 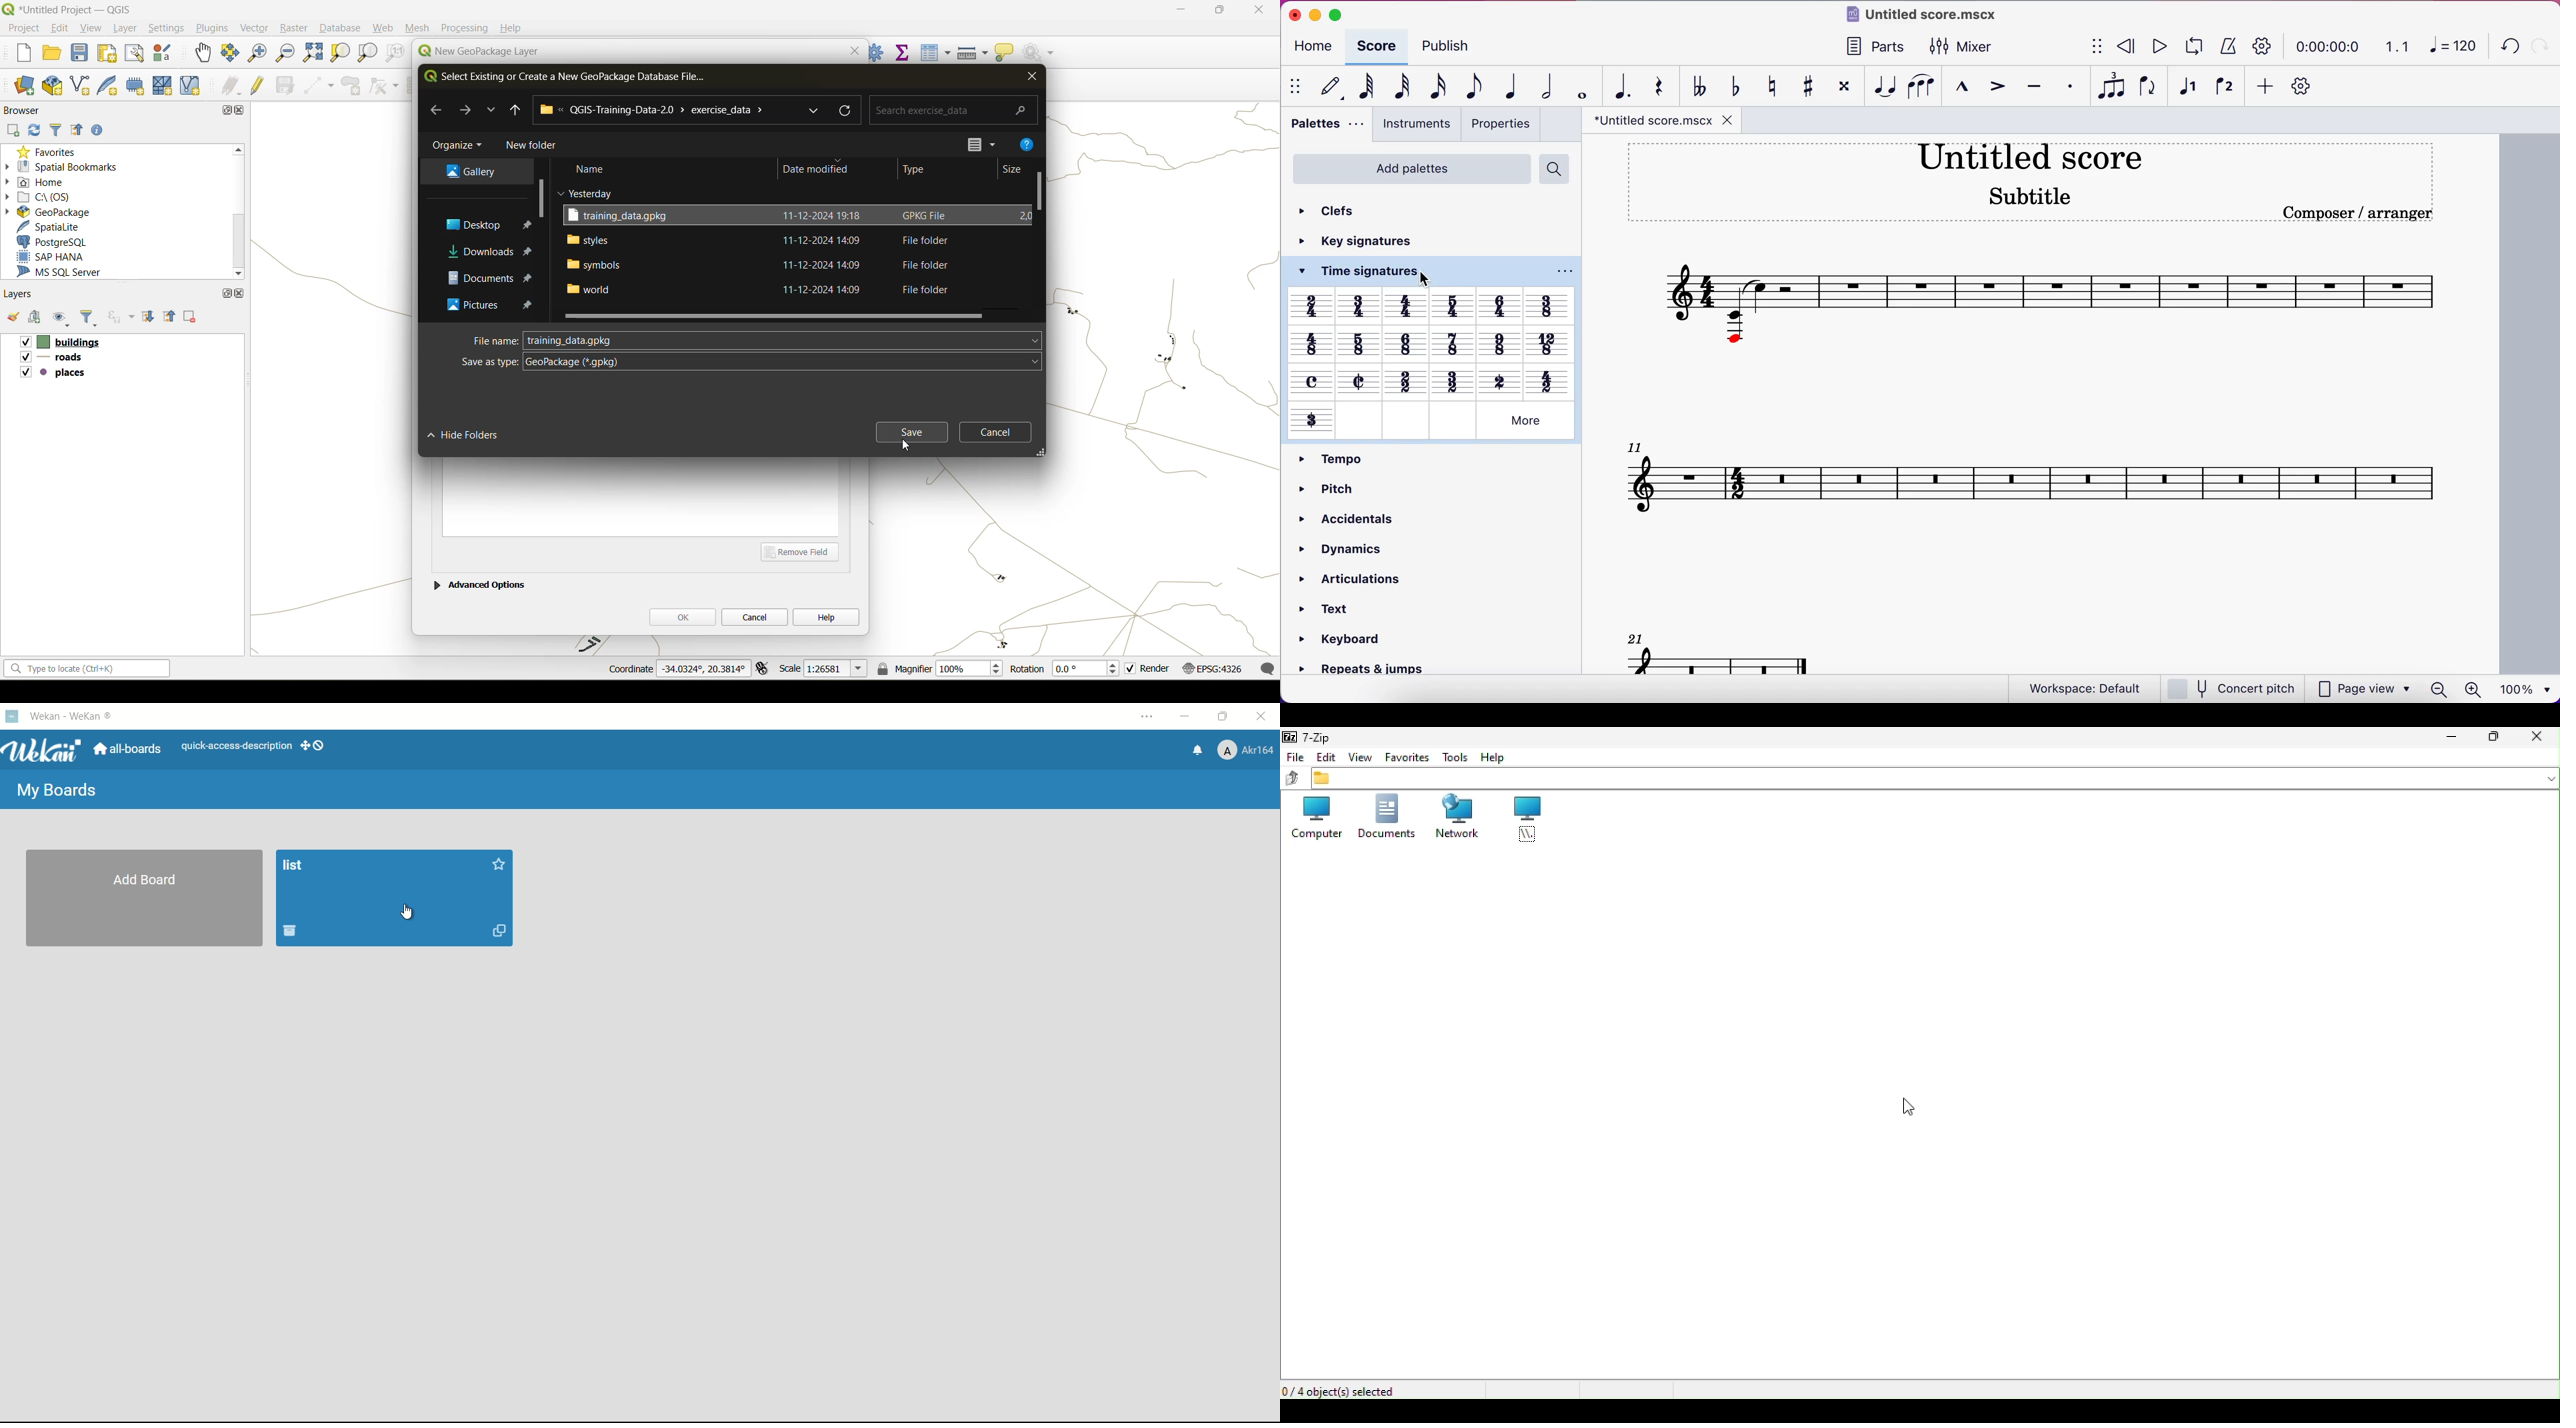 I want to click on print layout, so click(x=108, y=55).